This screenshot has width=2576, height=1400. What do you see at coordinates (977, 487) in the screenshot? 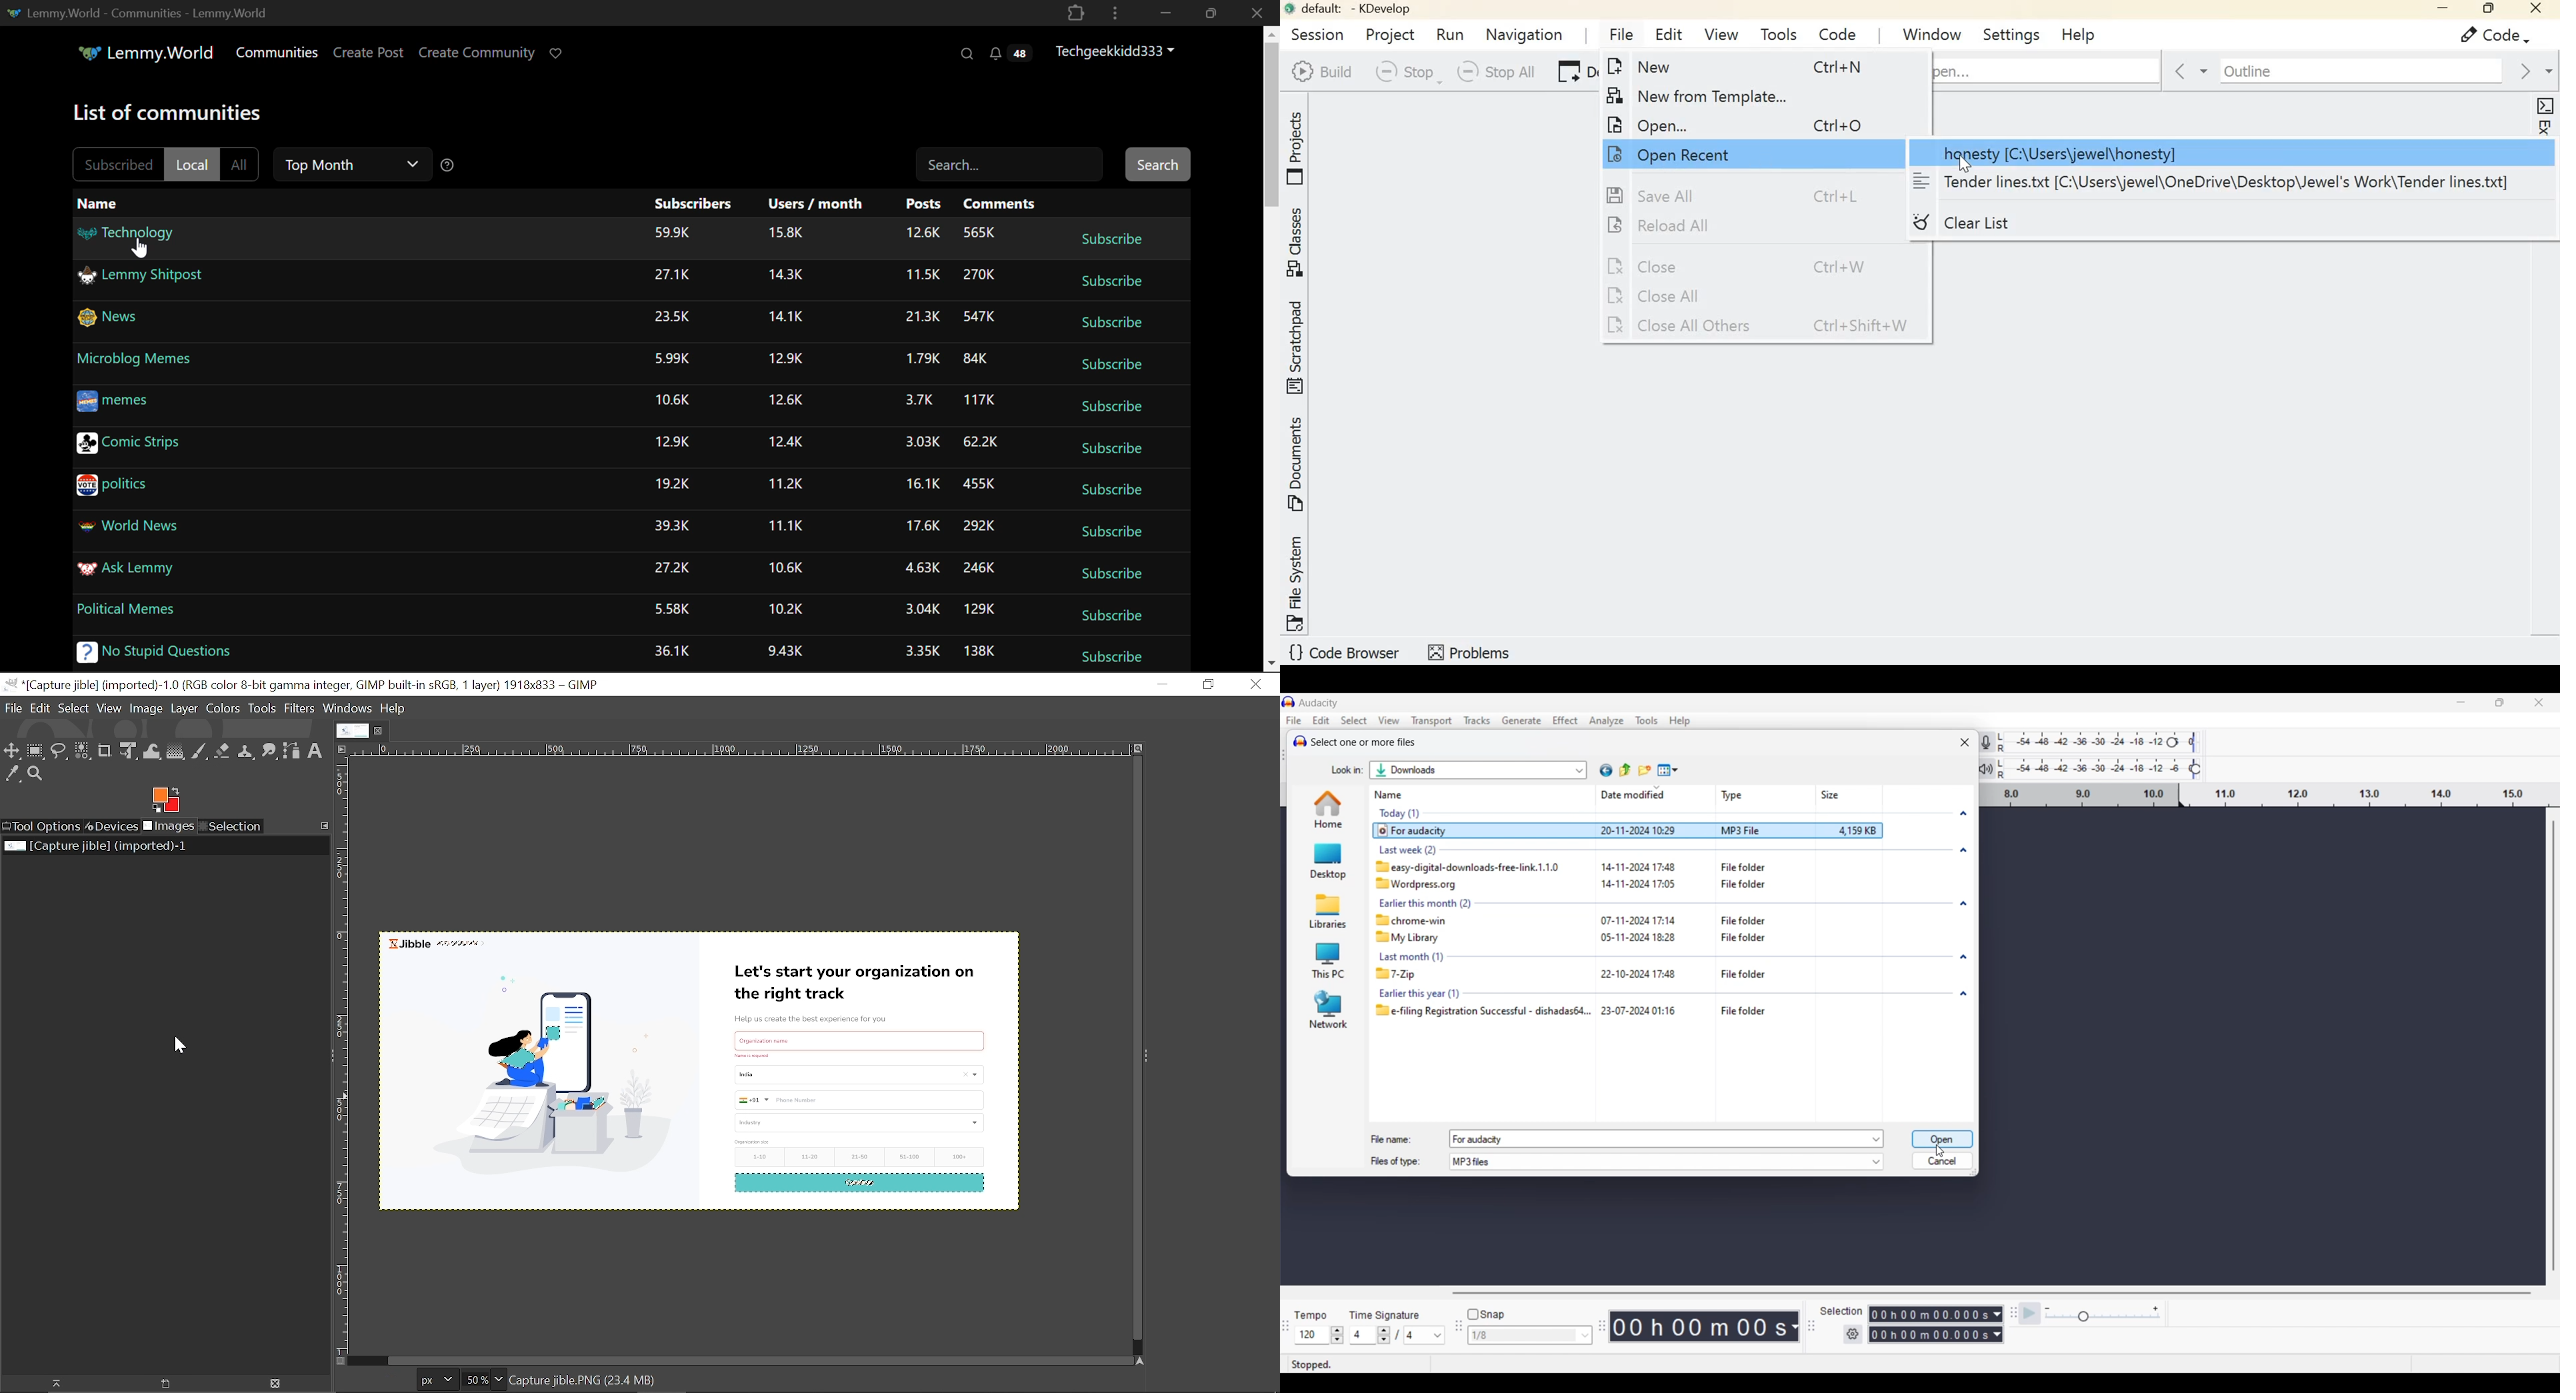
I see `Amount ` at bounding box center [977, 487].